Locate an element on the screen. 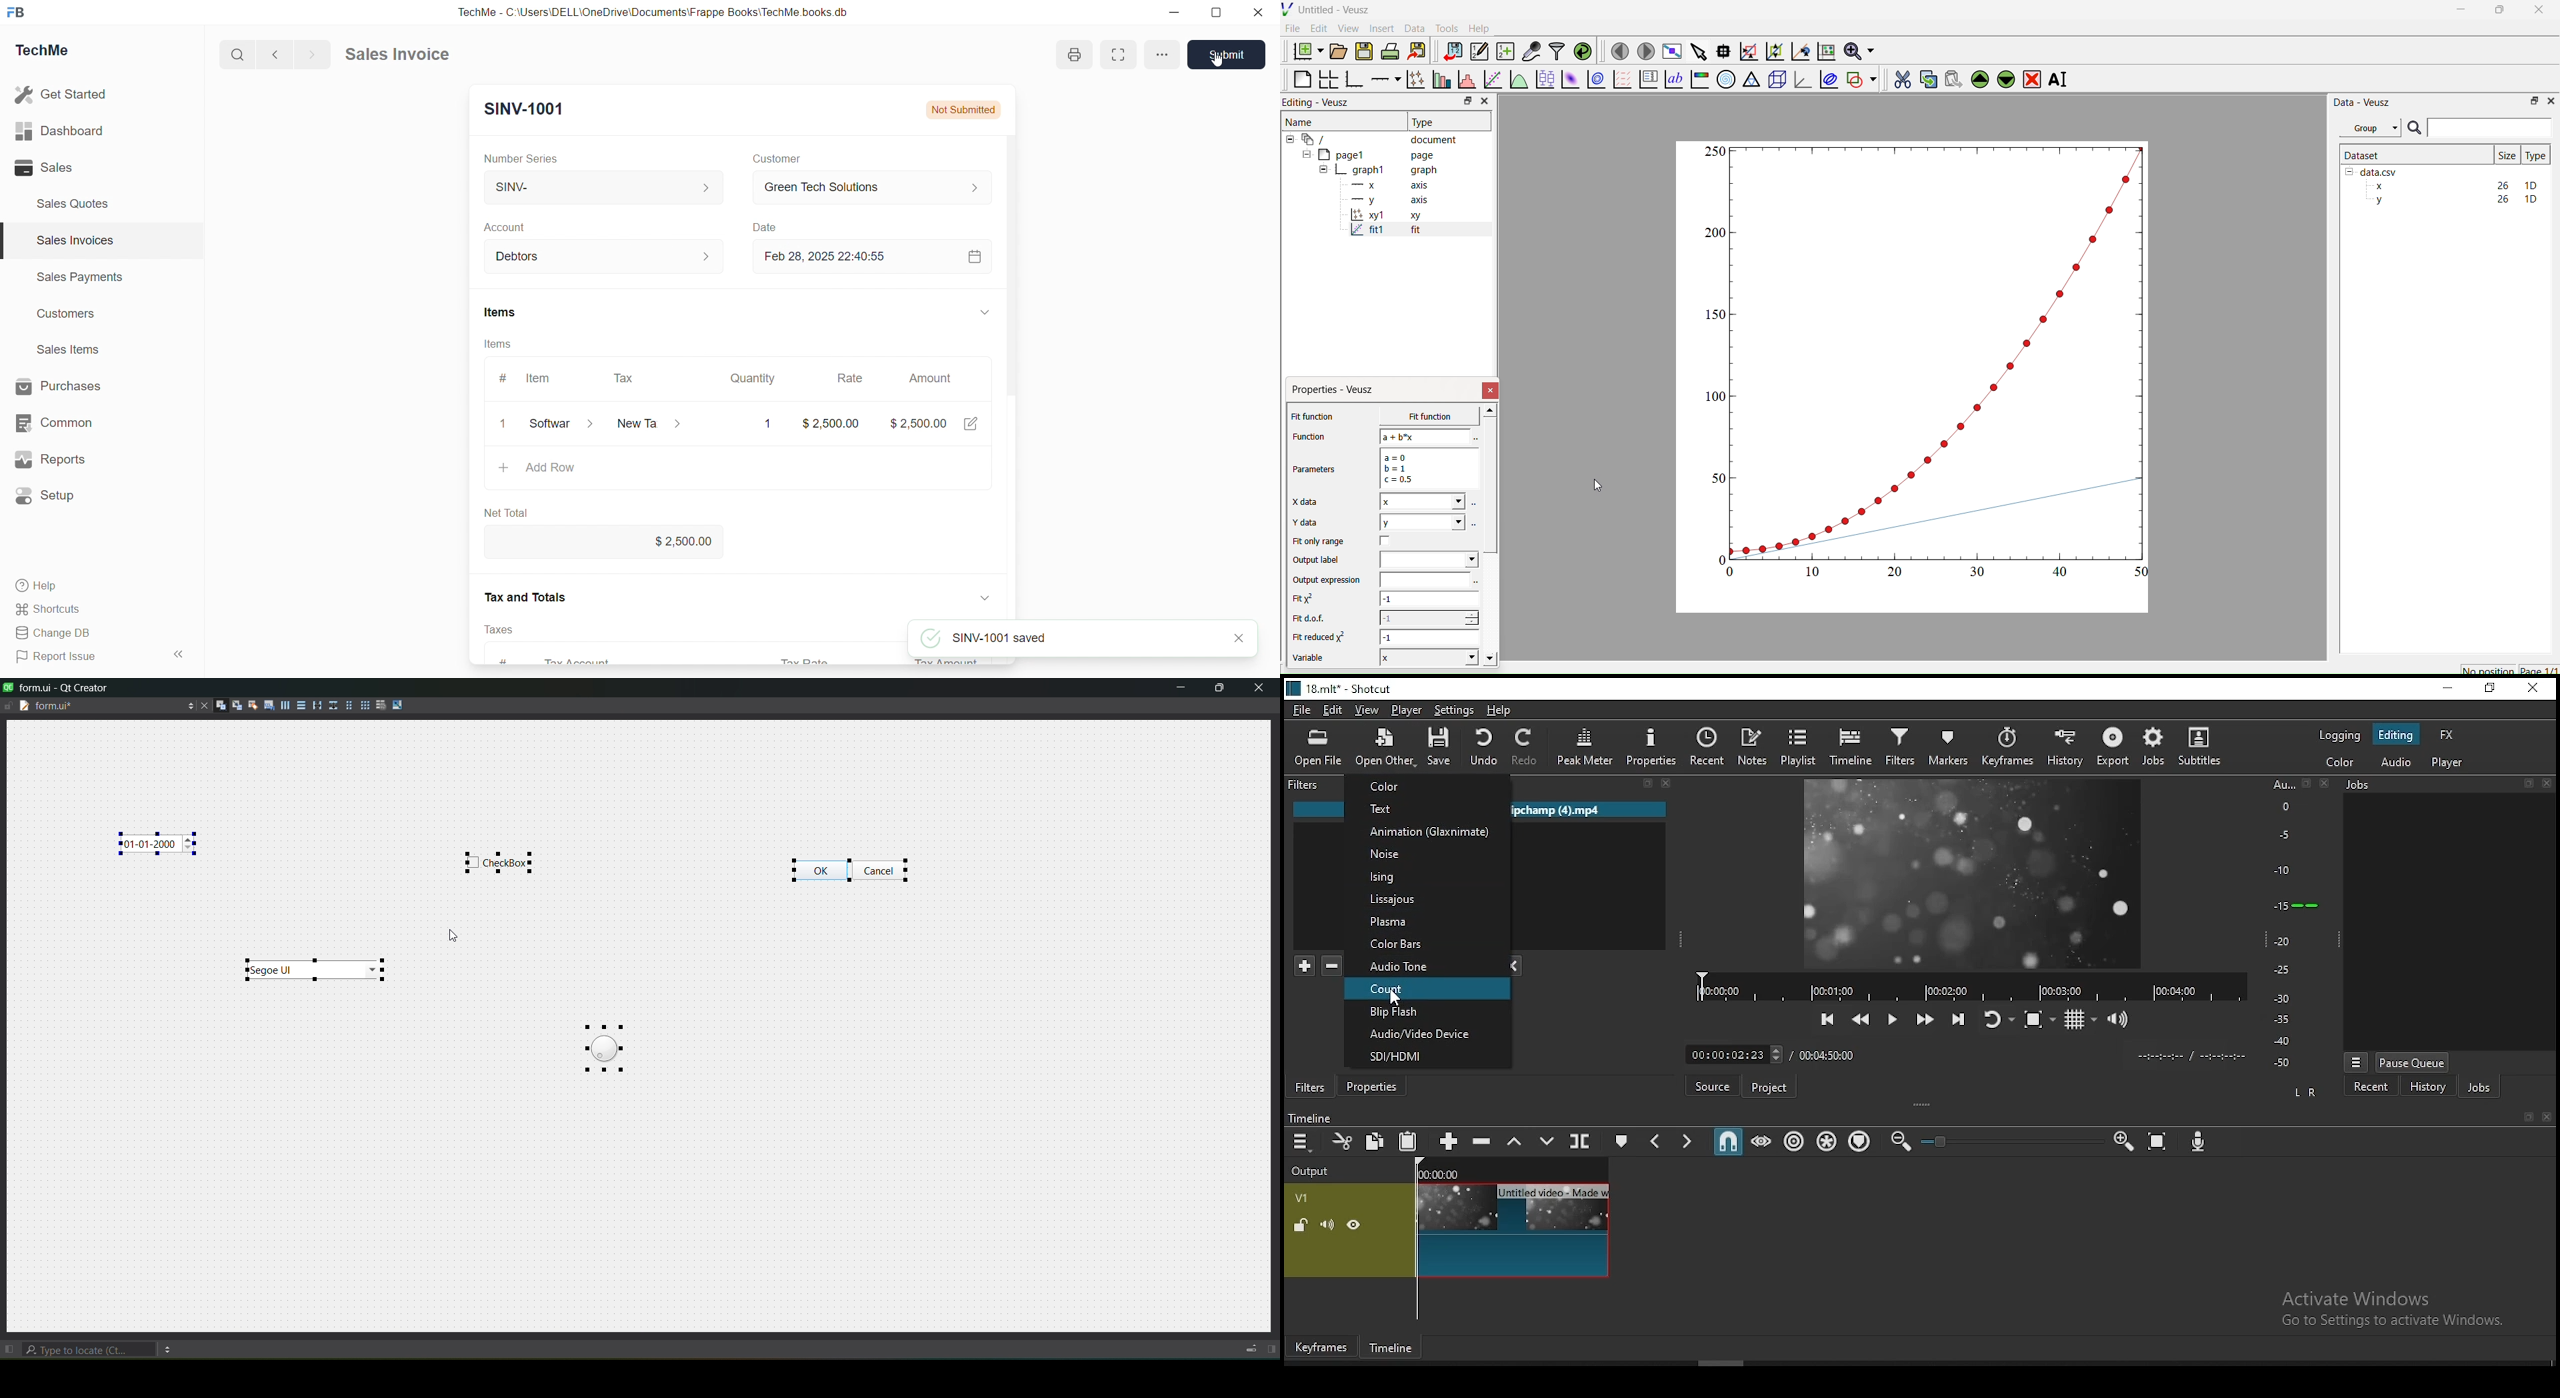 Image resolution: width=2576 pixels, height=1400 pixels. audio is located at coordinates (2401, 763).